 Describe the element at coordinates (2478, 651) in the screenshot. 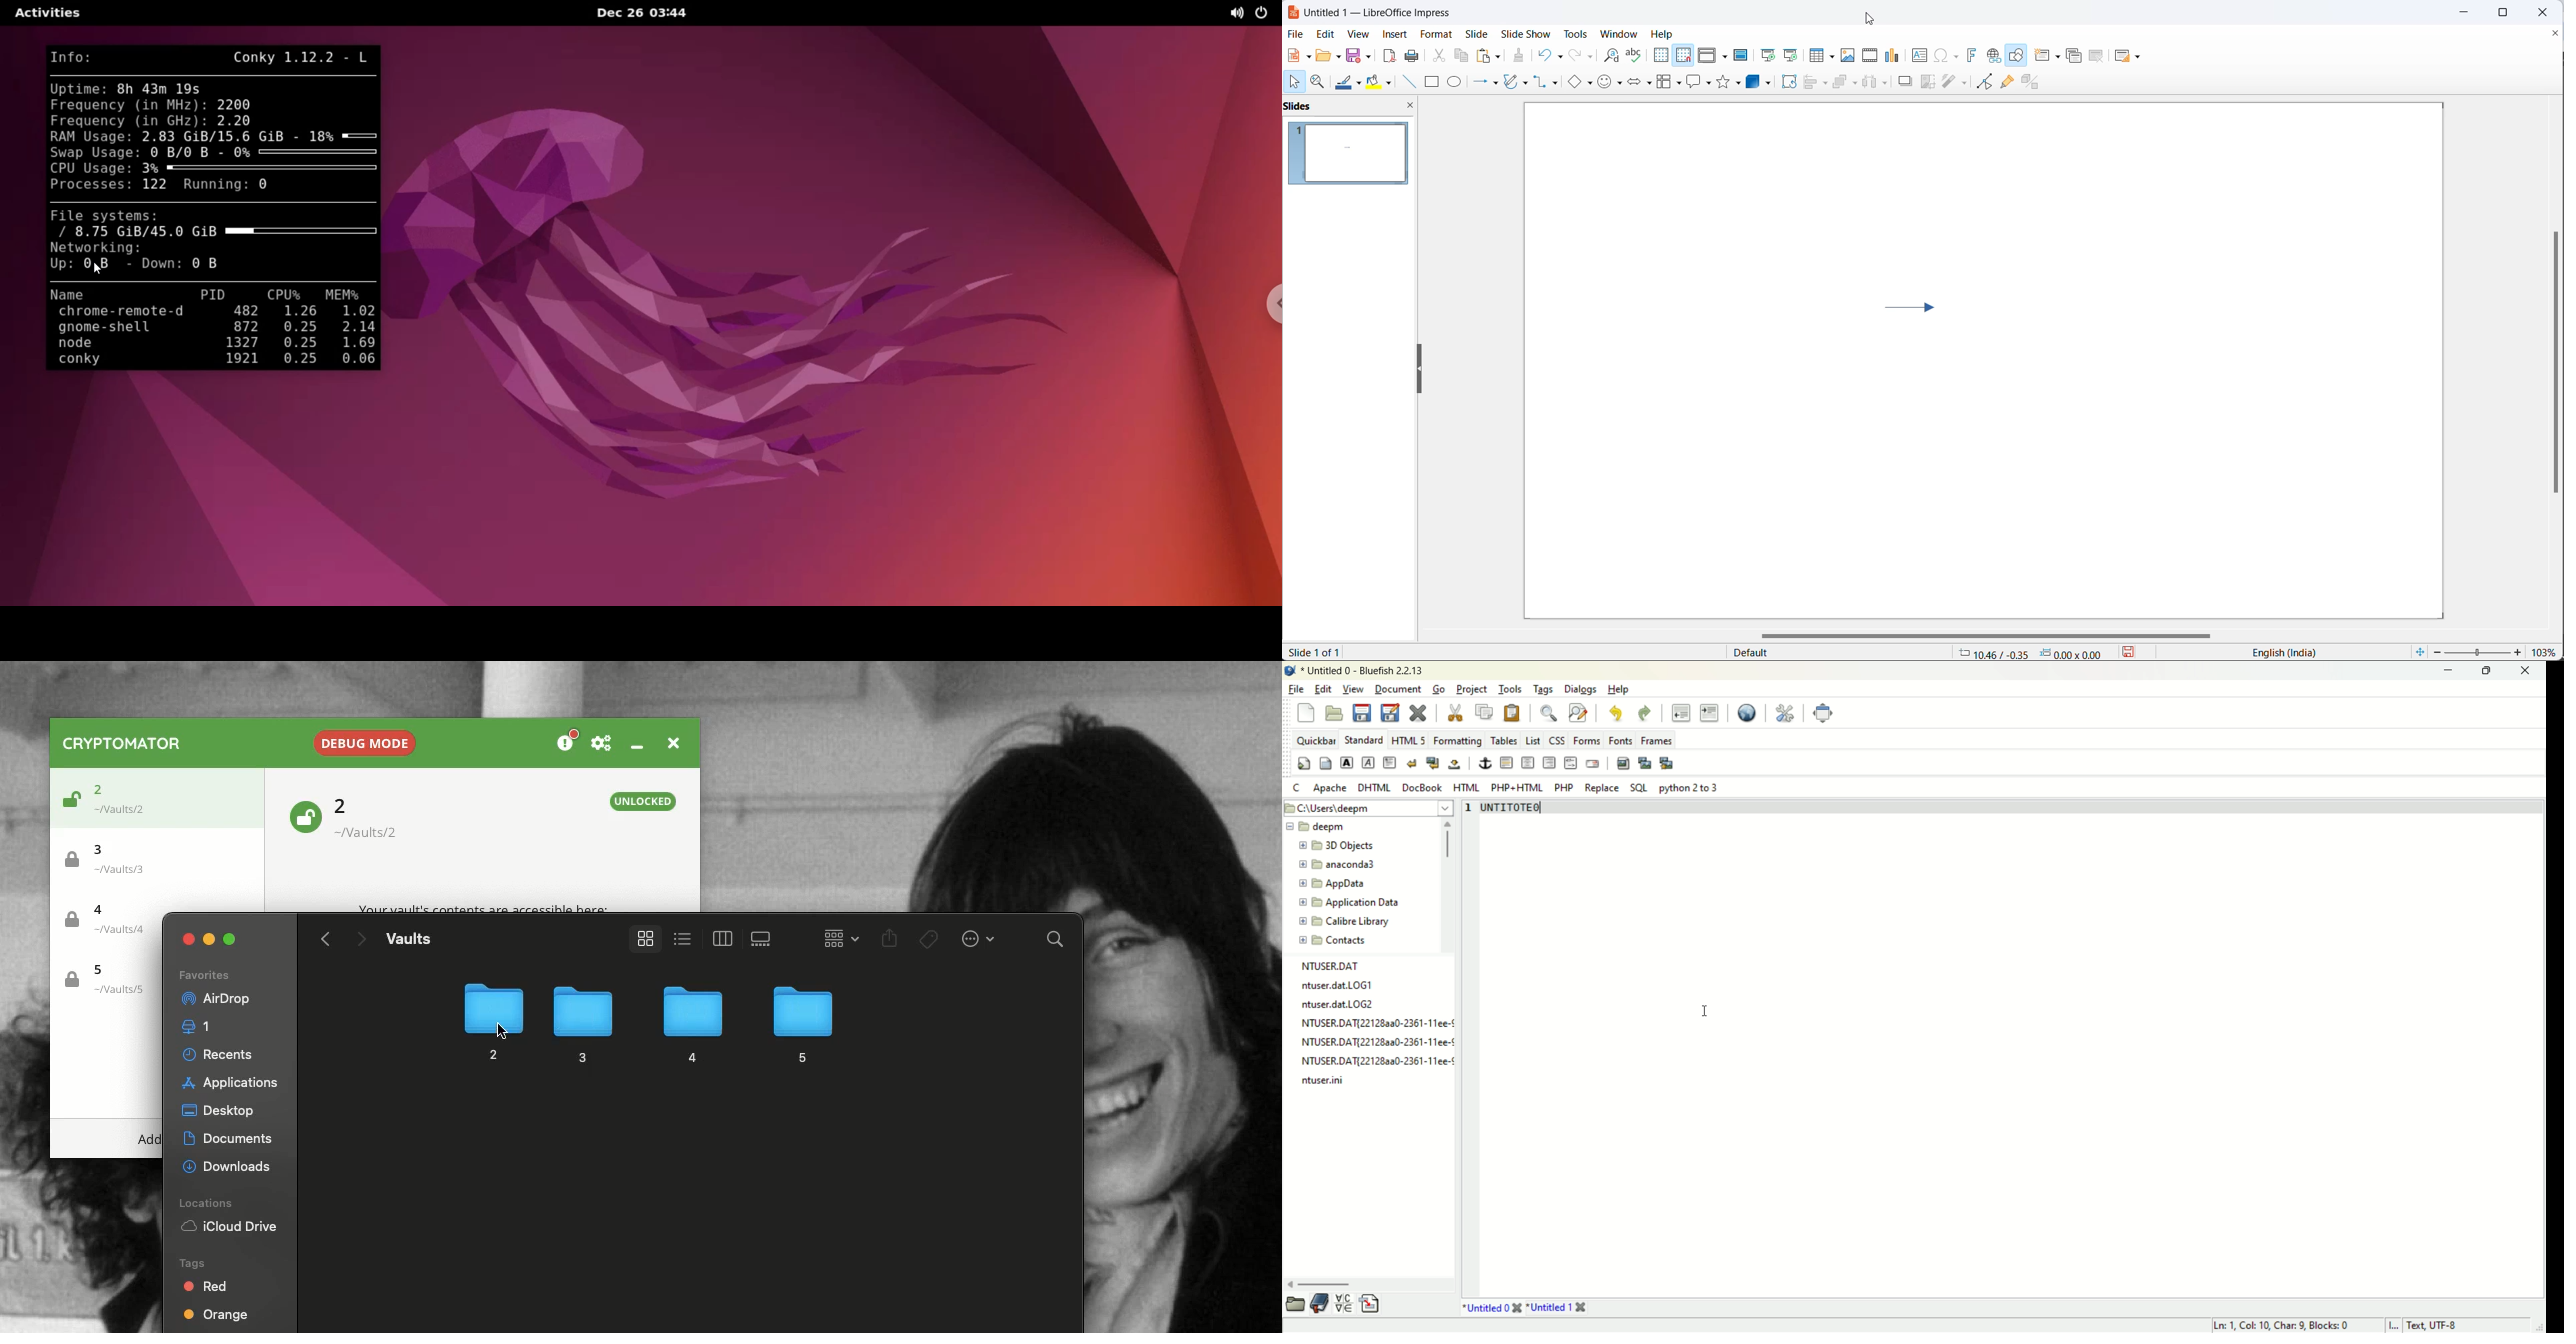

I see `zoom slider` at that location.